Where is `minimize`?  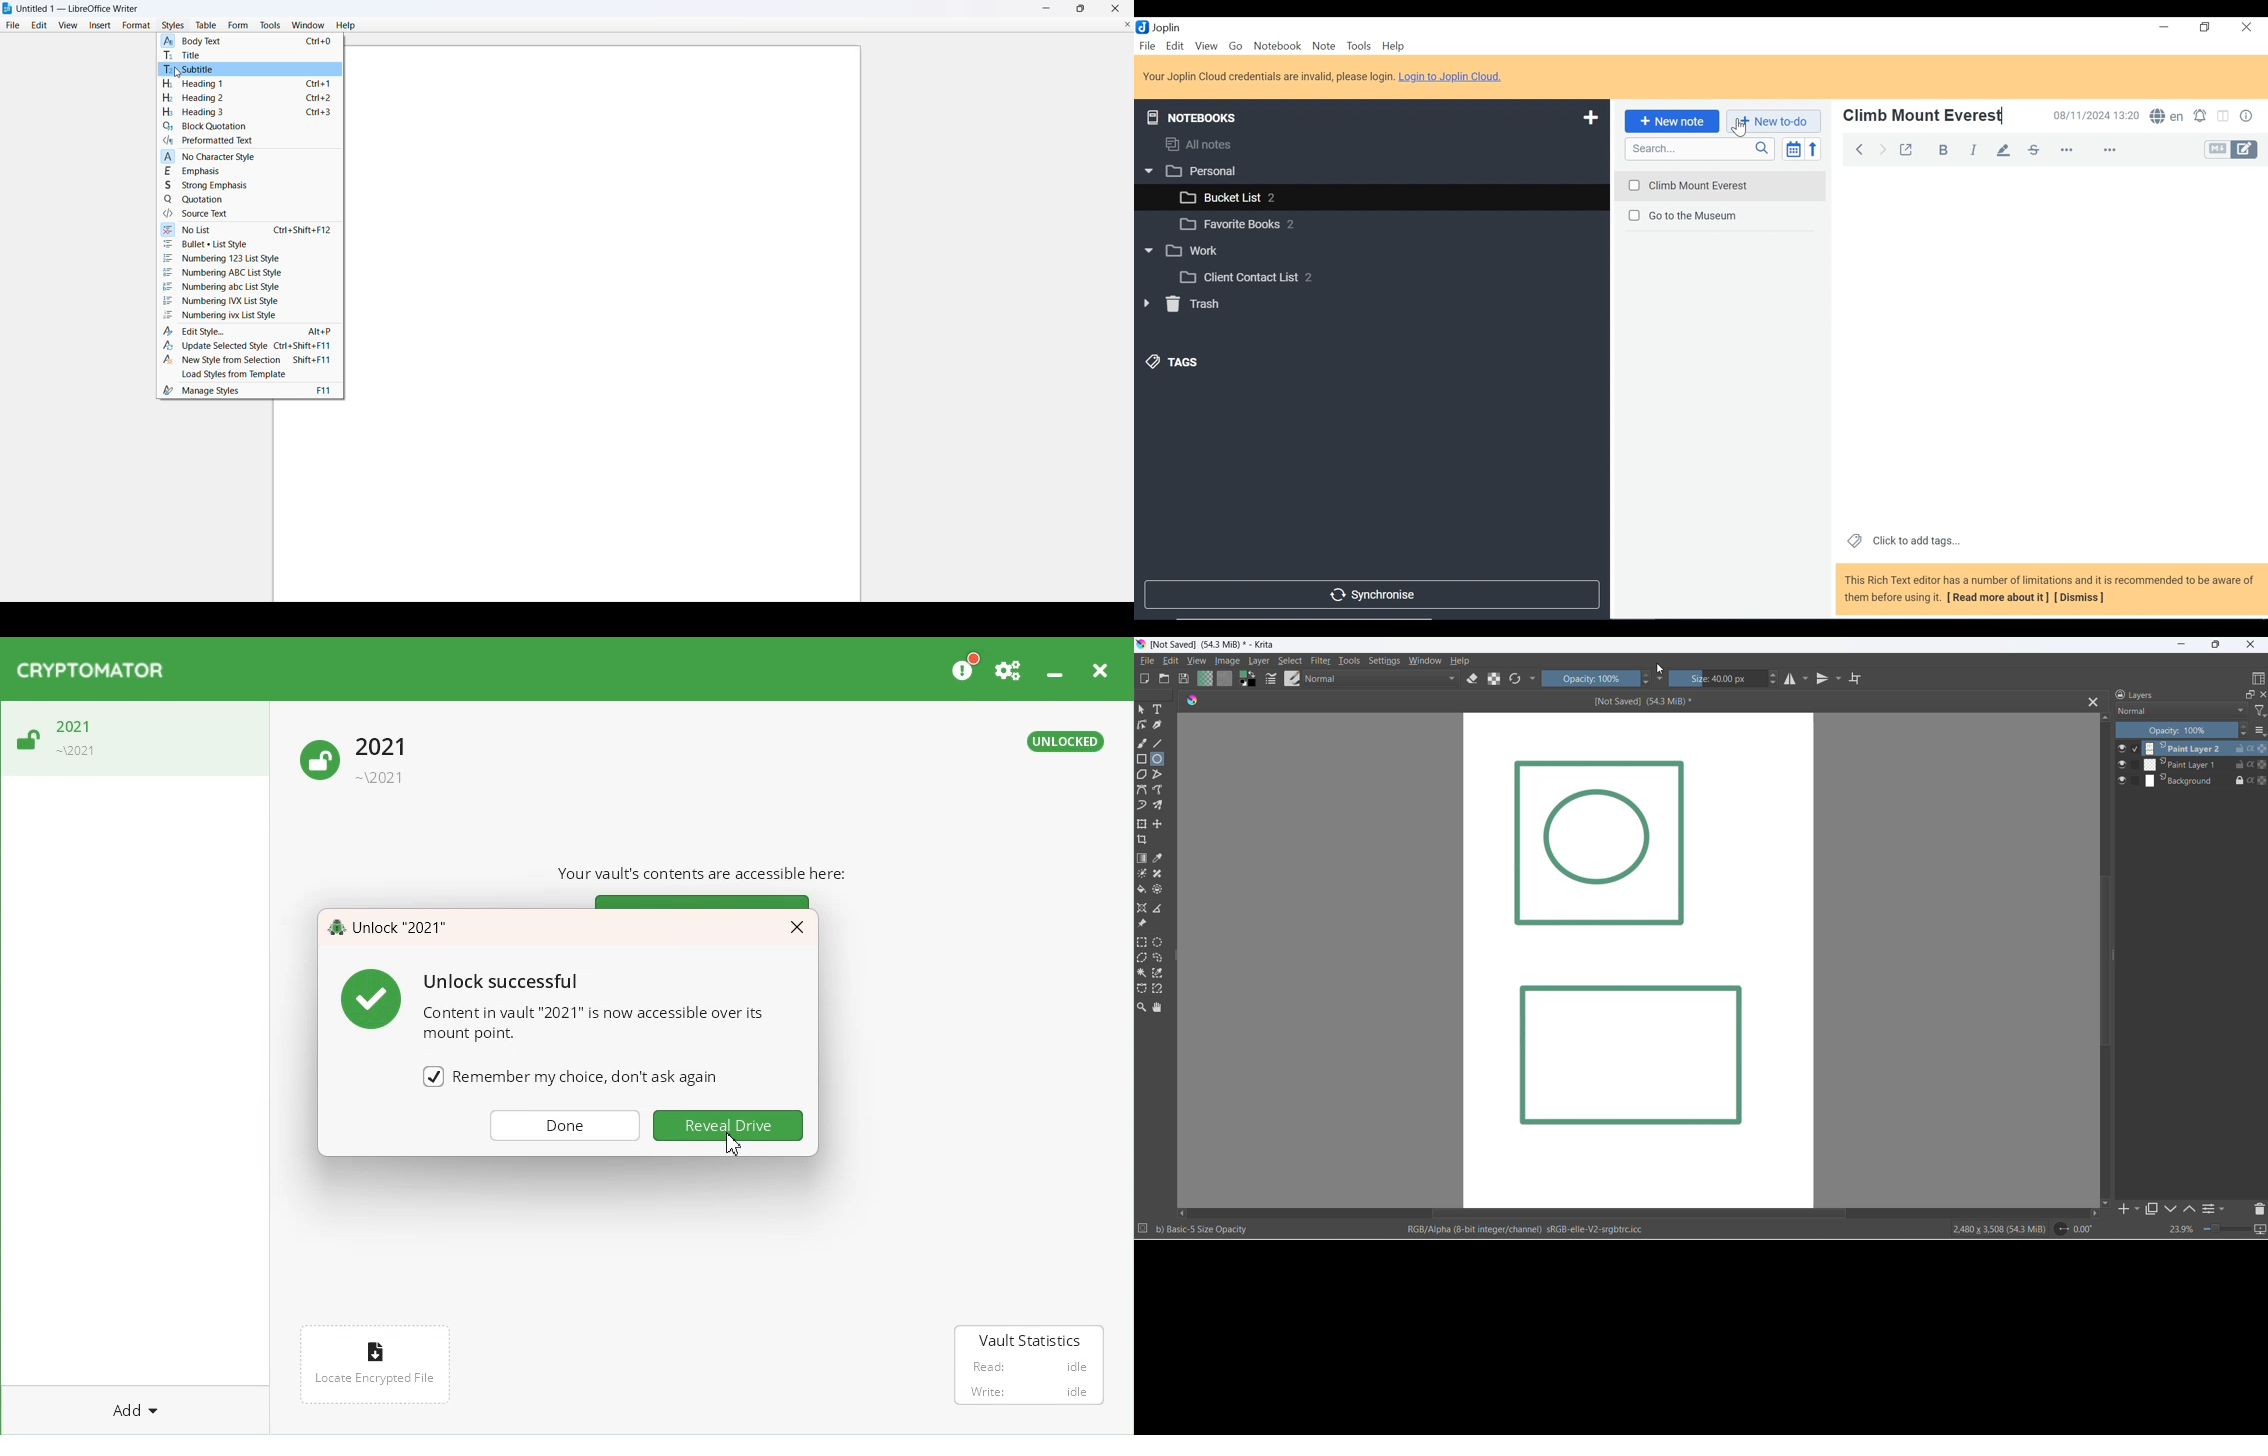 minimize is located at coordinates (1049, 8).